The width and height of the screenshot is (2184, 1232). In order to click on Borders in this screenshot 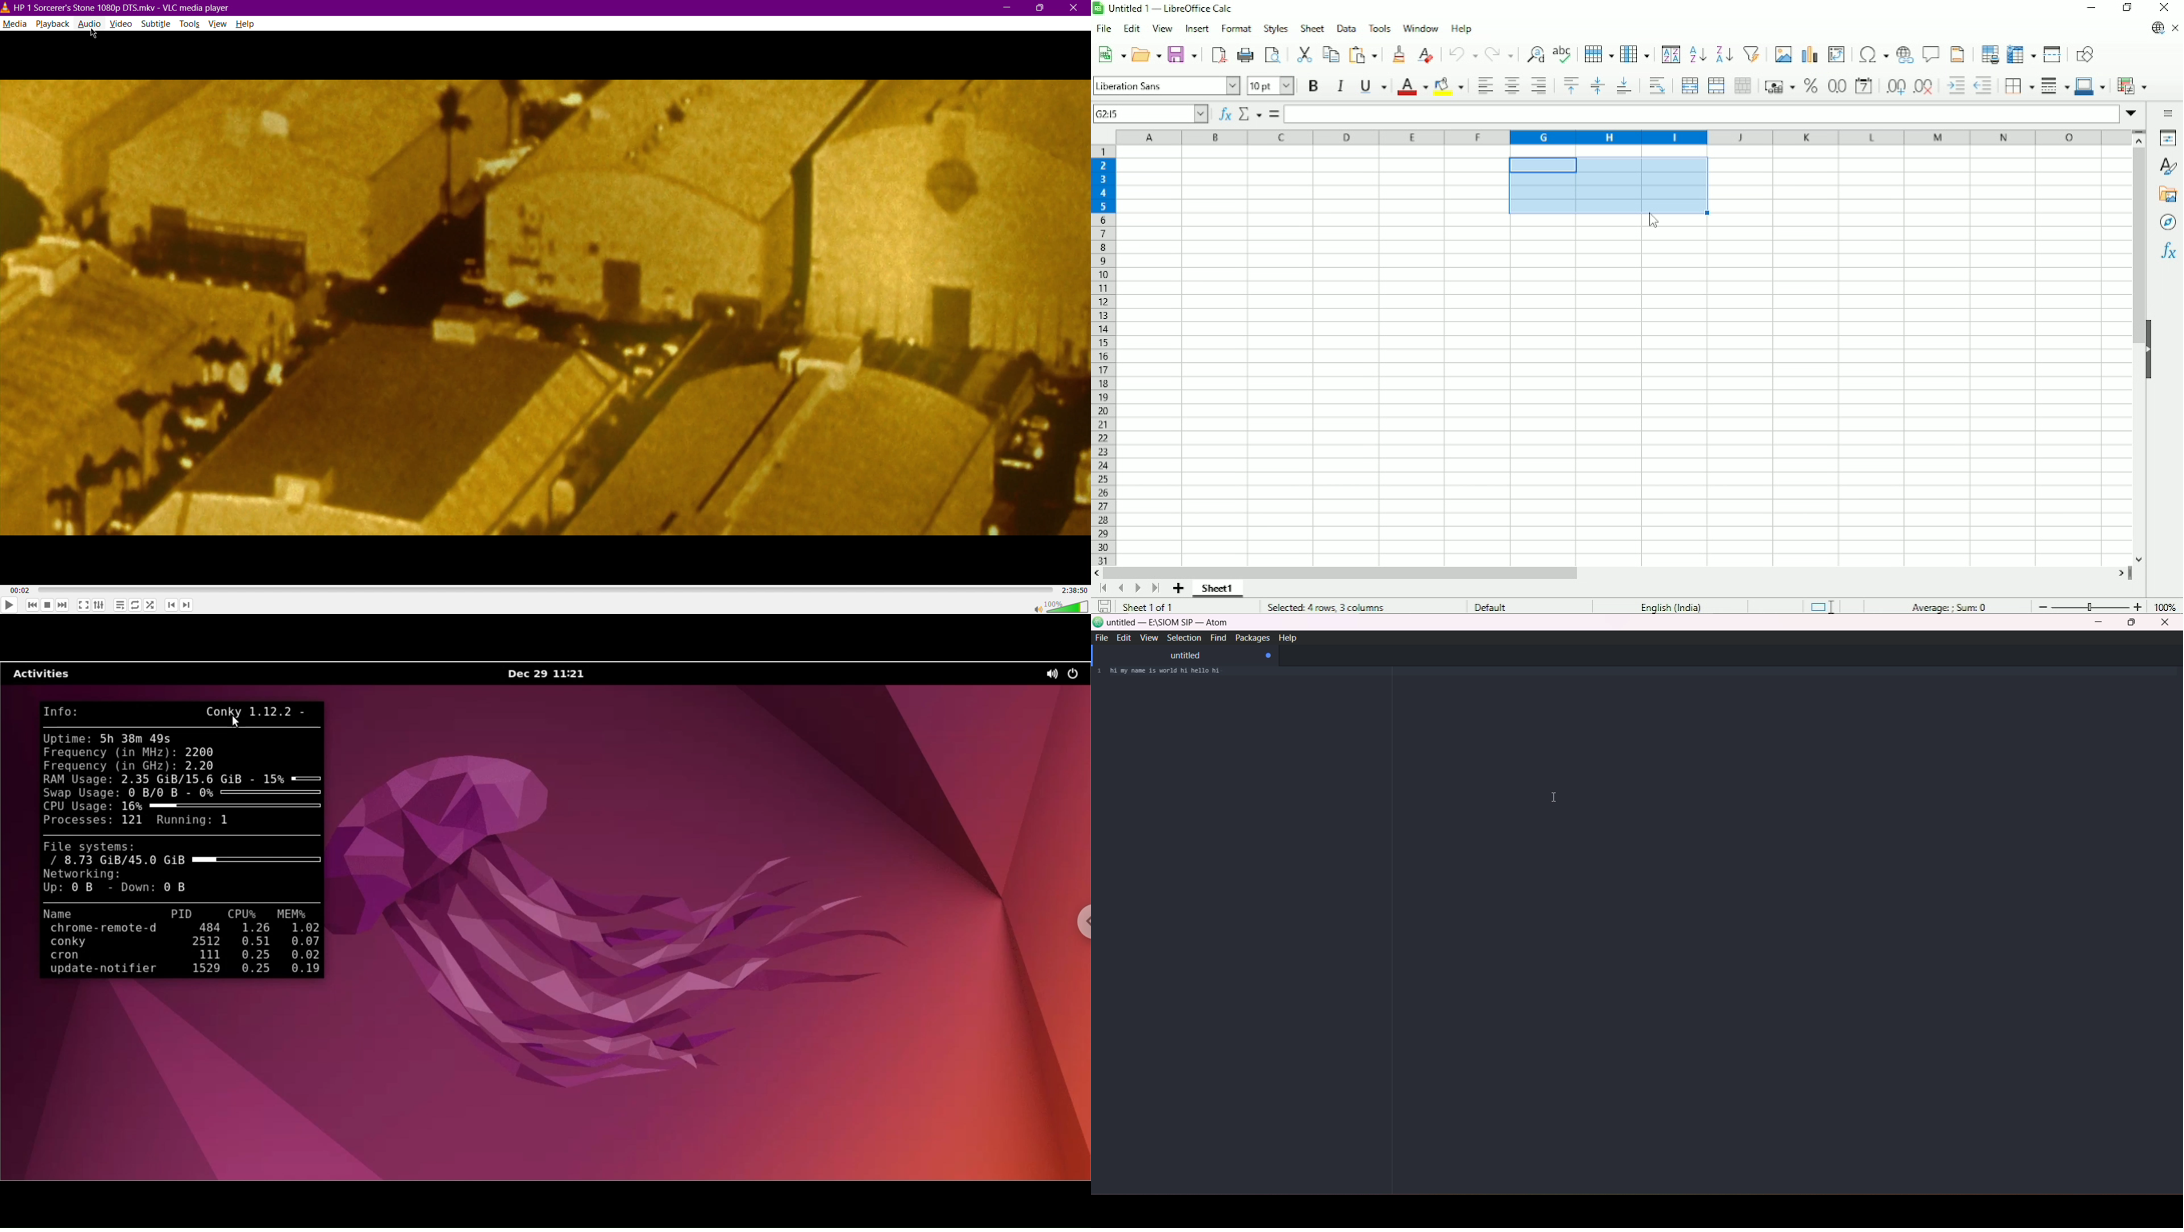, I will do `click(2018, 87)`.